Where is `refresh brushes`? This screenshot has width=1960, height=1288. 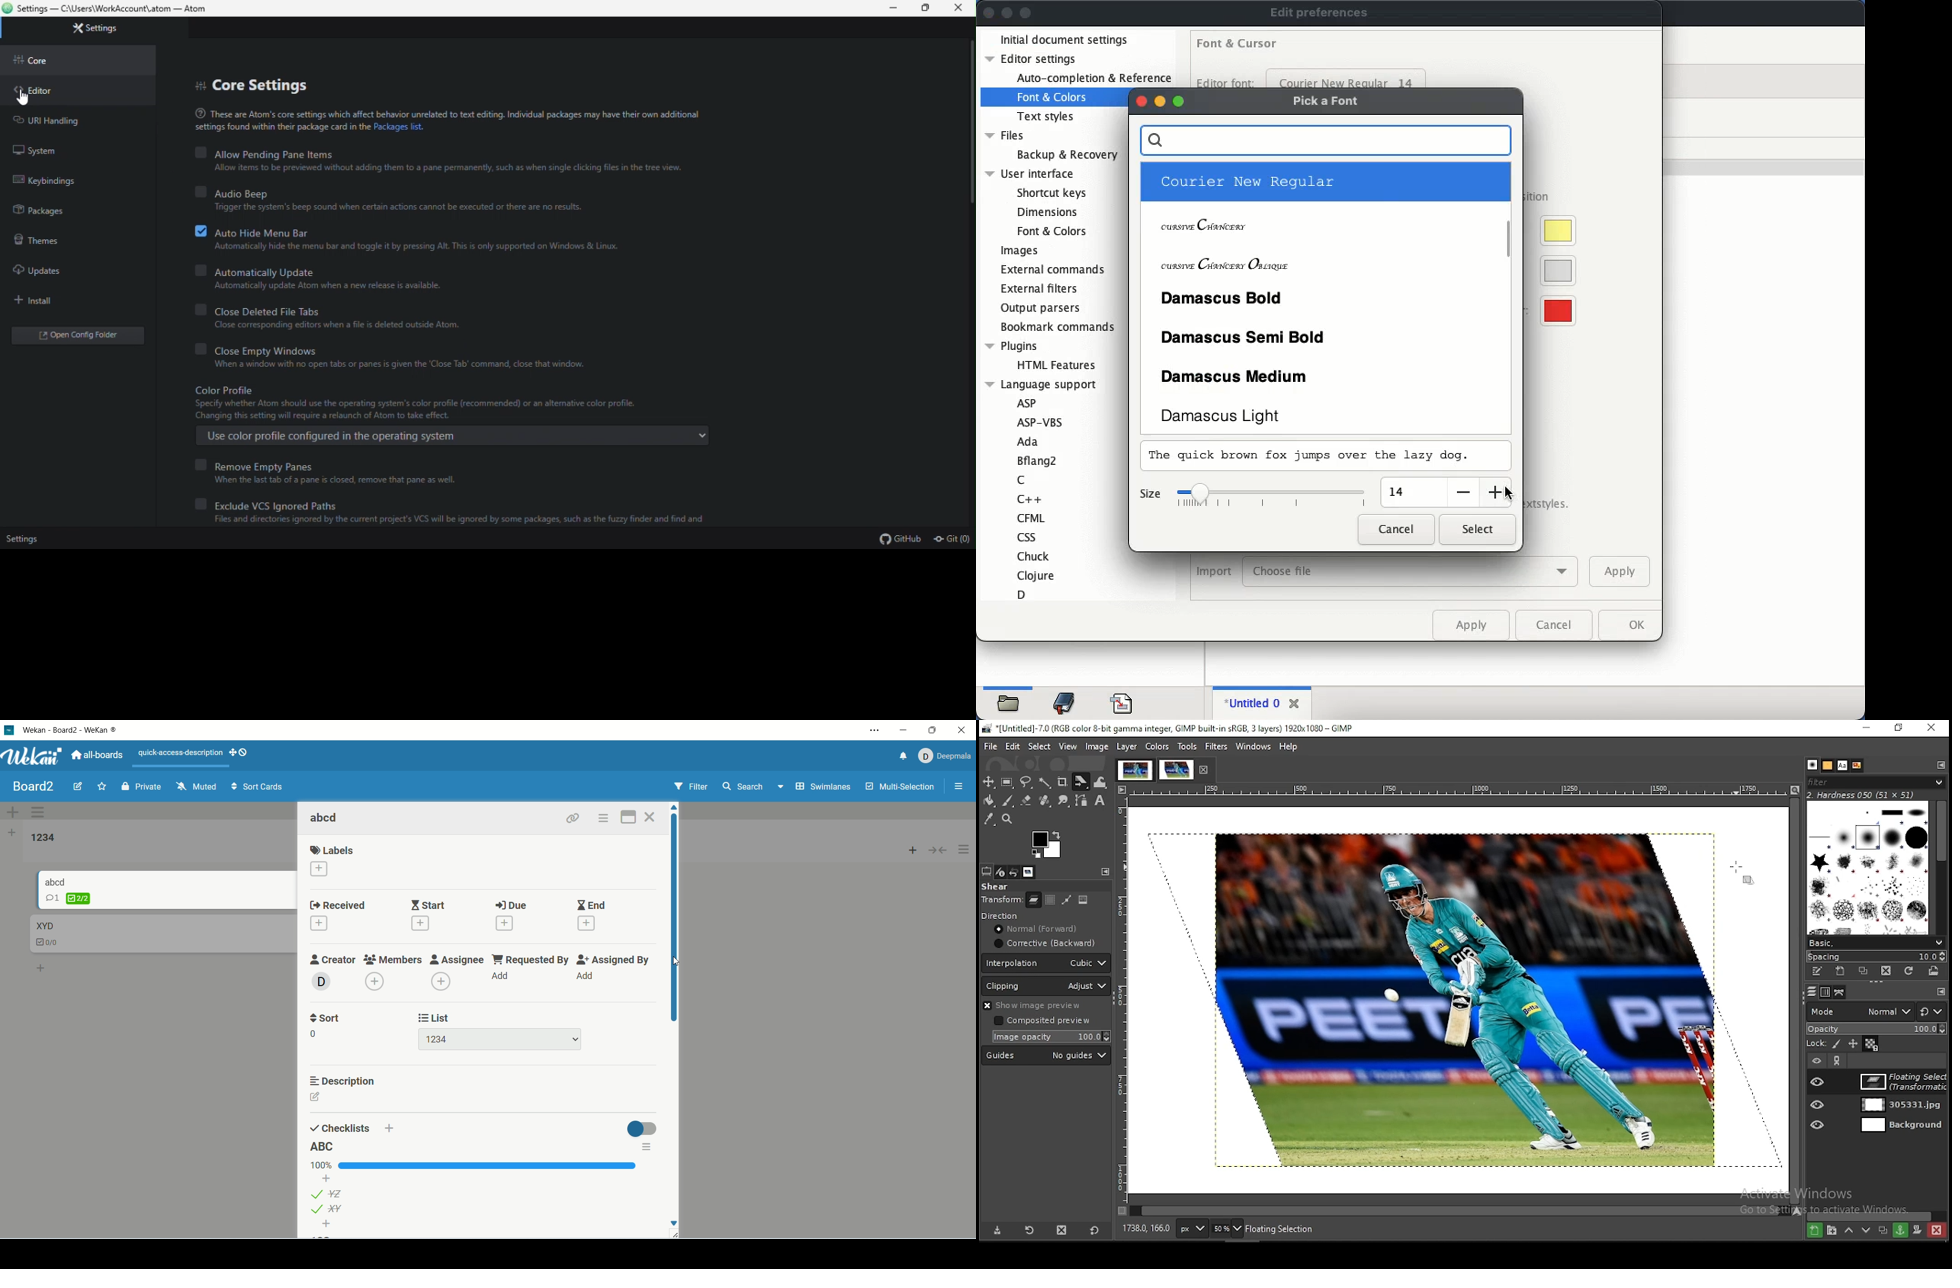
refresh brushes is located at coordinates (1909, 972).